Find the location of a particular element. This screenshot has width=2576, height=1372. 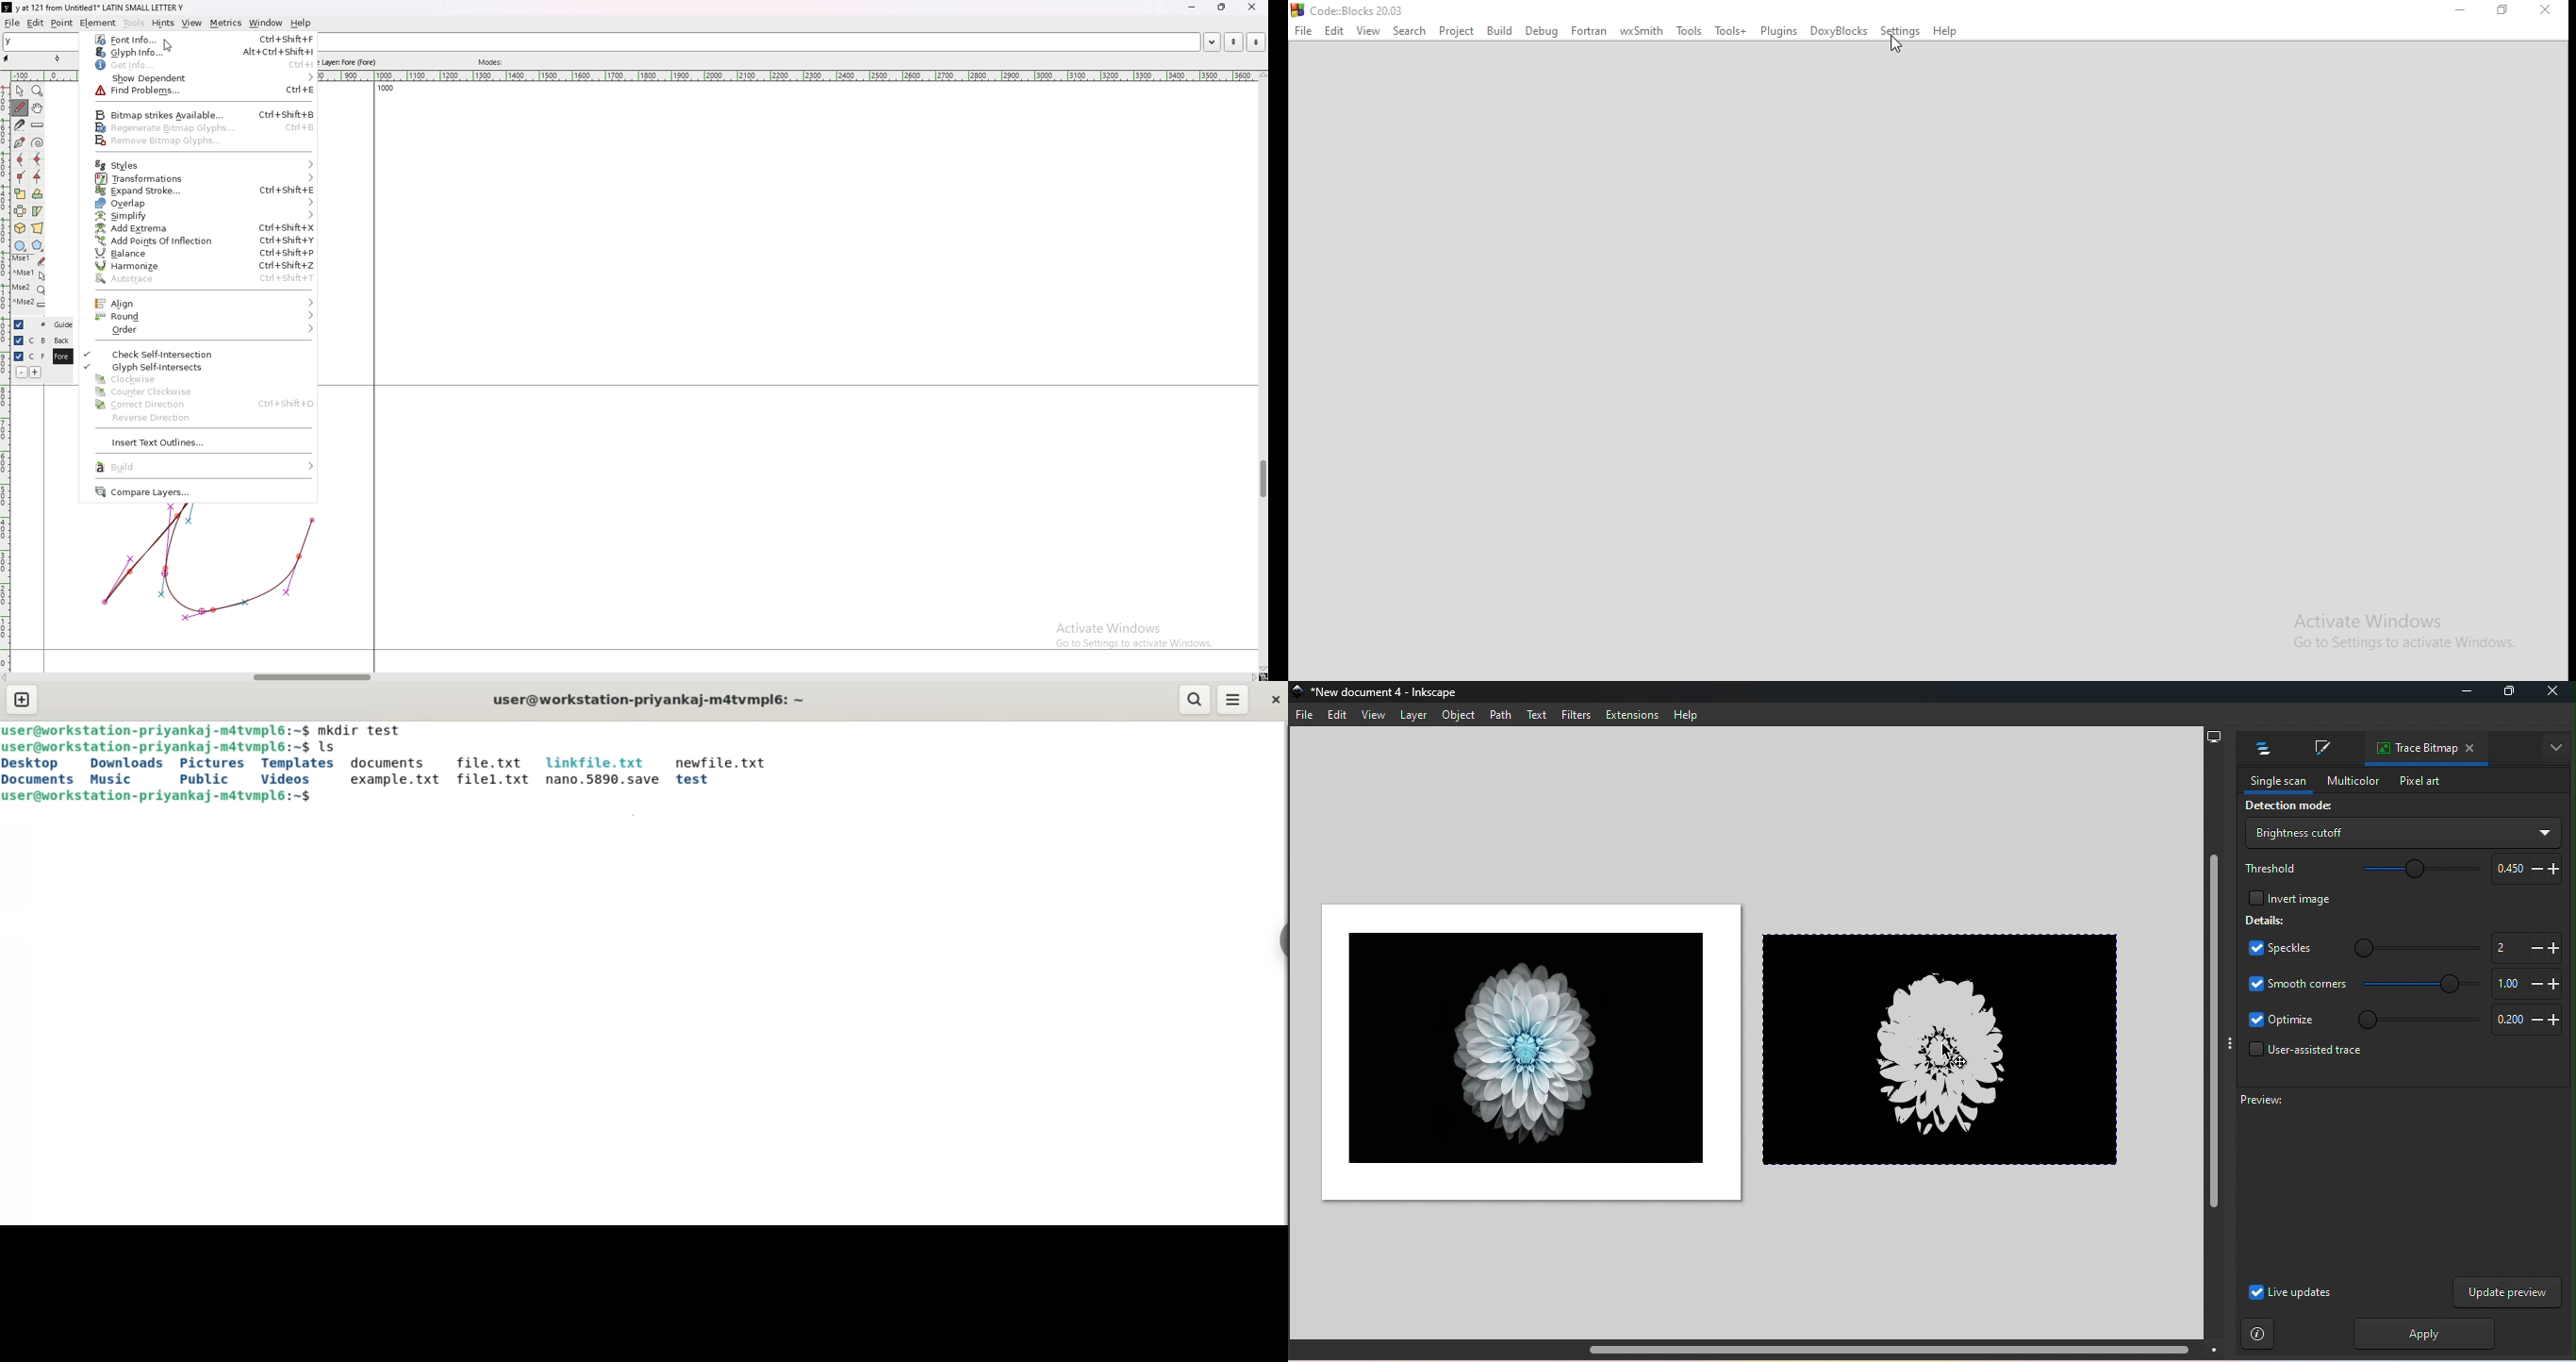

Help is located at coordinates (1947, 33).